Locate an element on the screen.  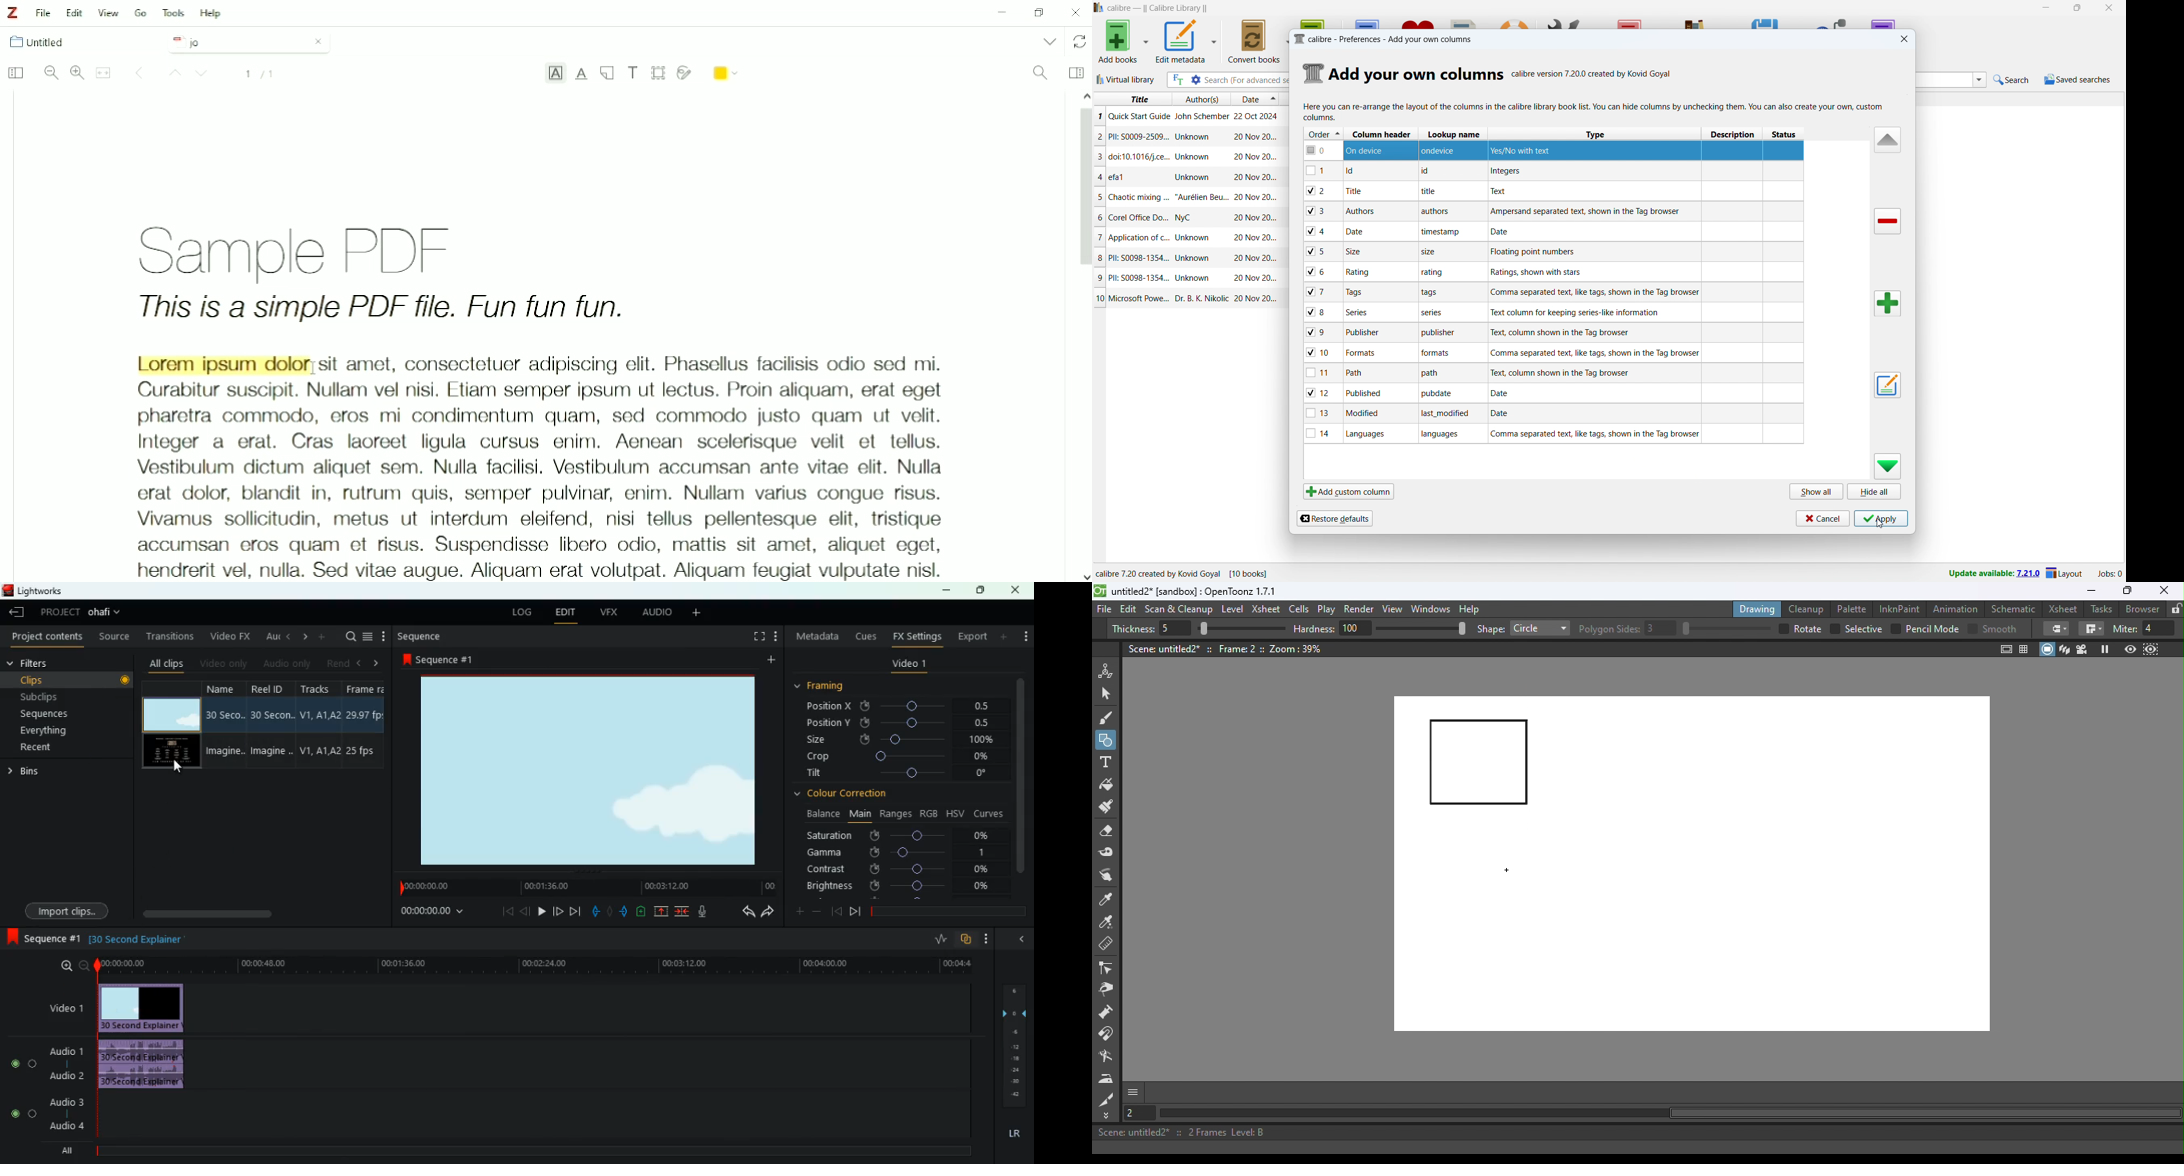
more is located at coordinates (323, 636).